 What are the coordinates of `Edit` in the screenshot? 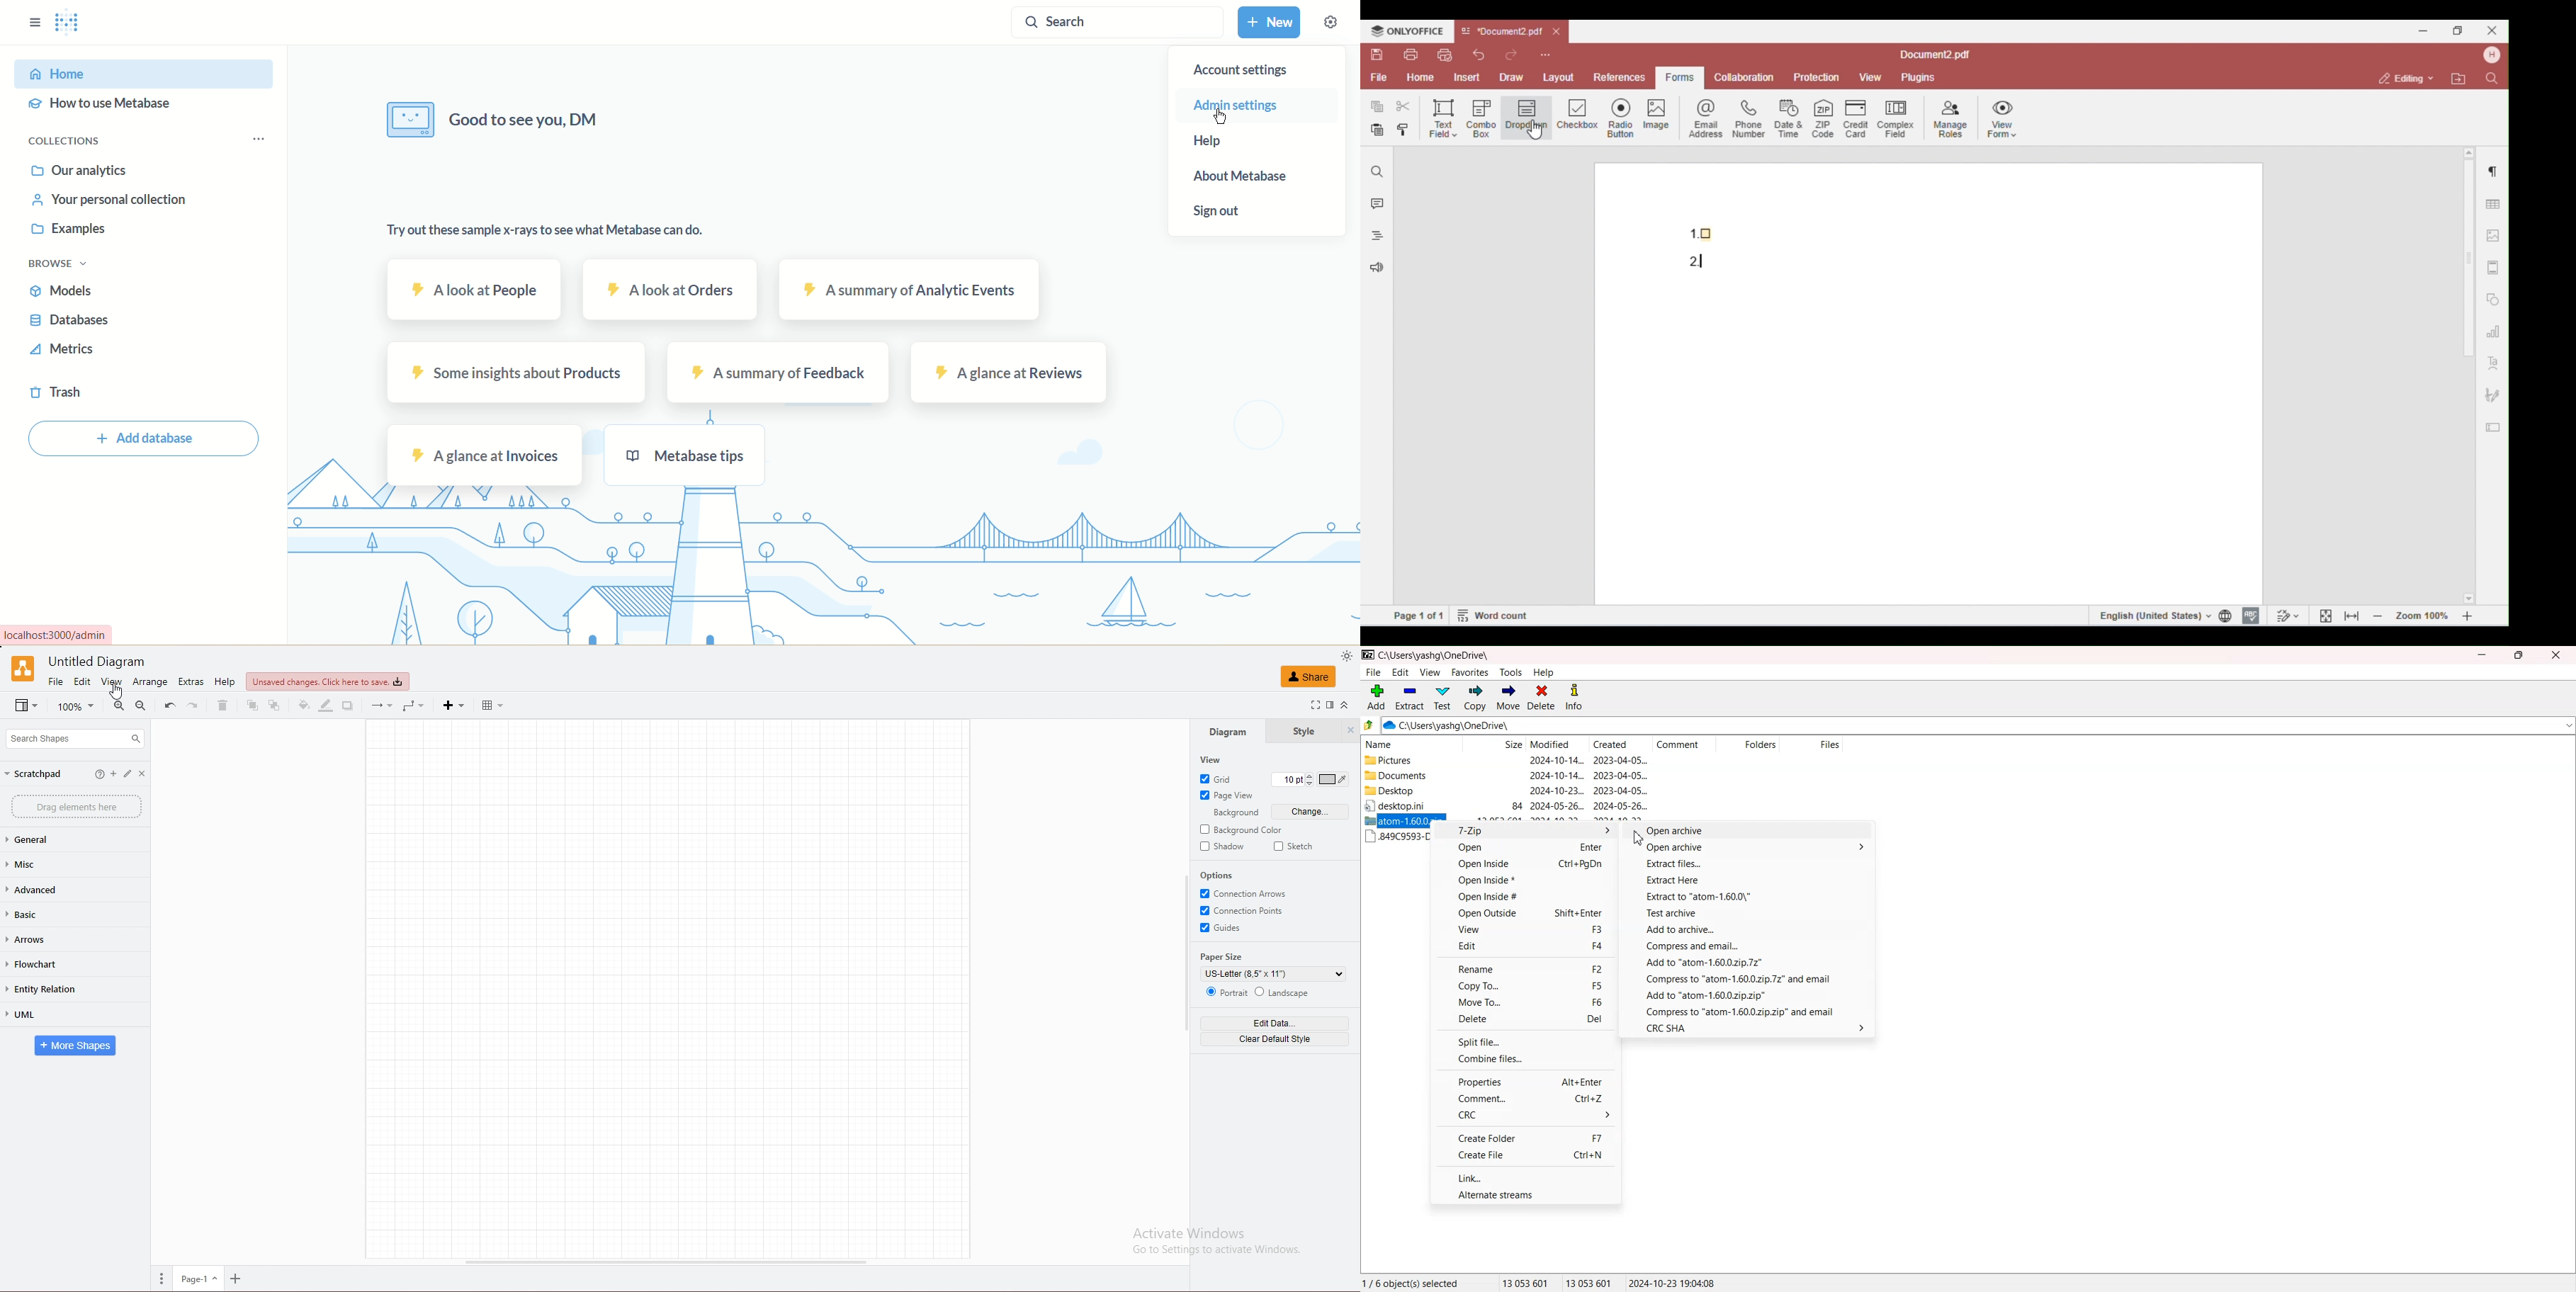 It's located at (1400, 672).